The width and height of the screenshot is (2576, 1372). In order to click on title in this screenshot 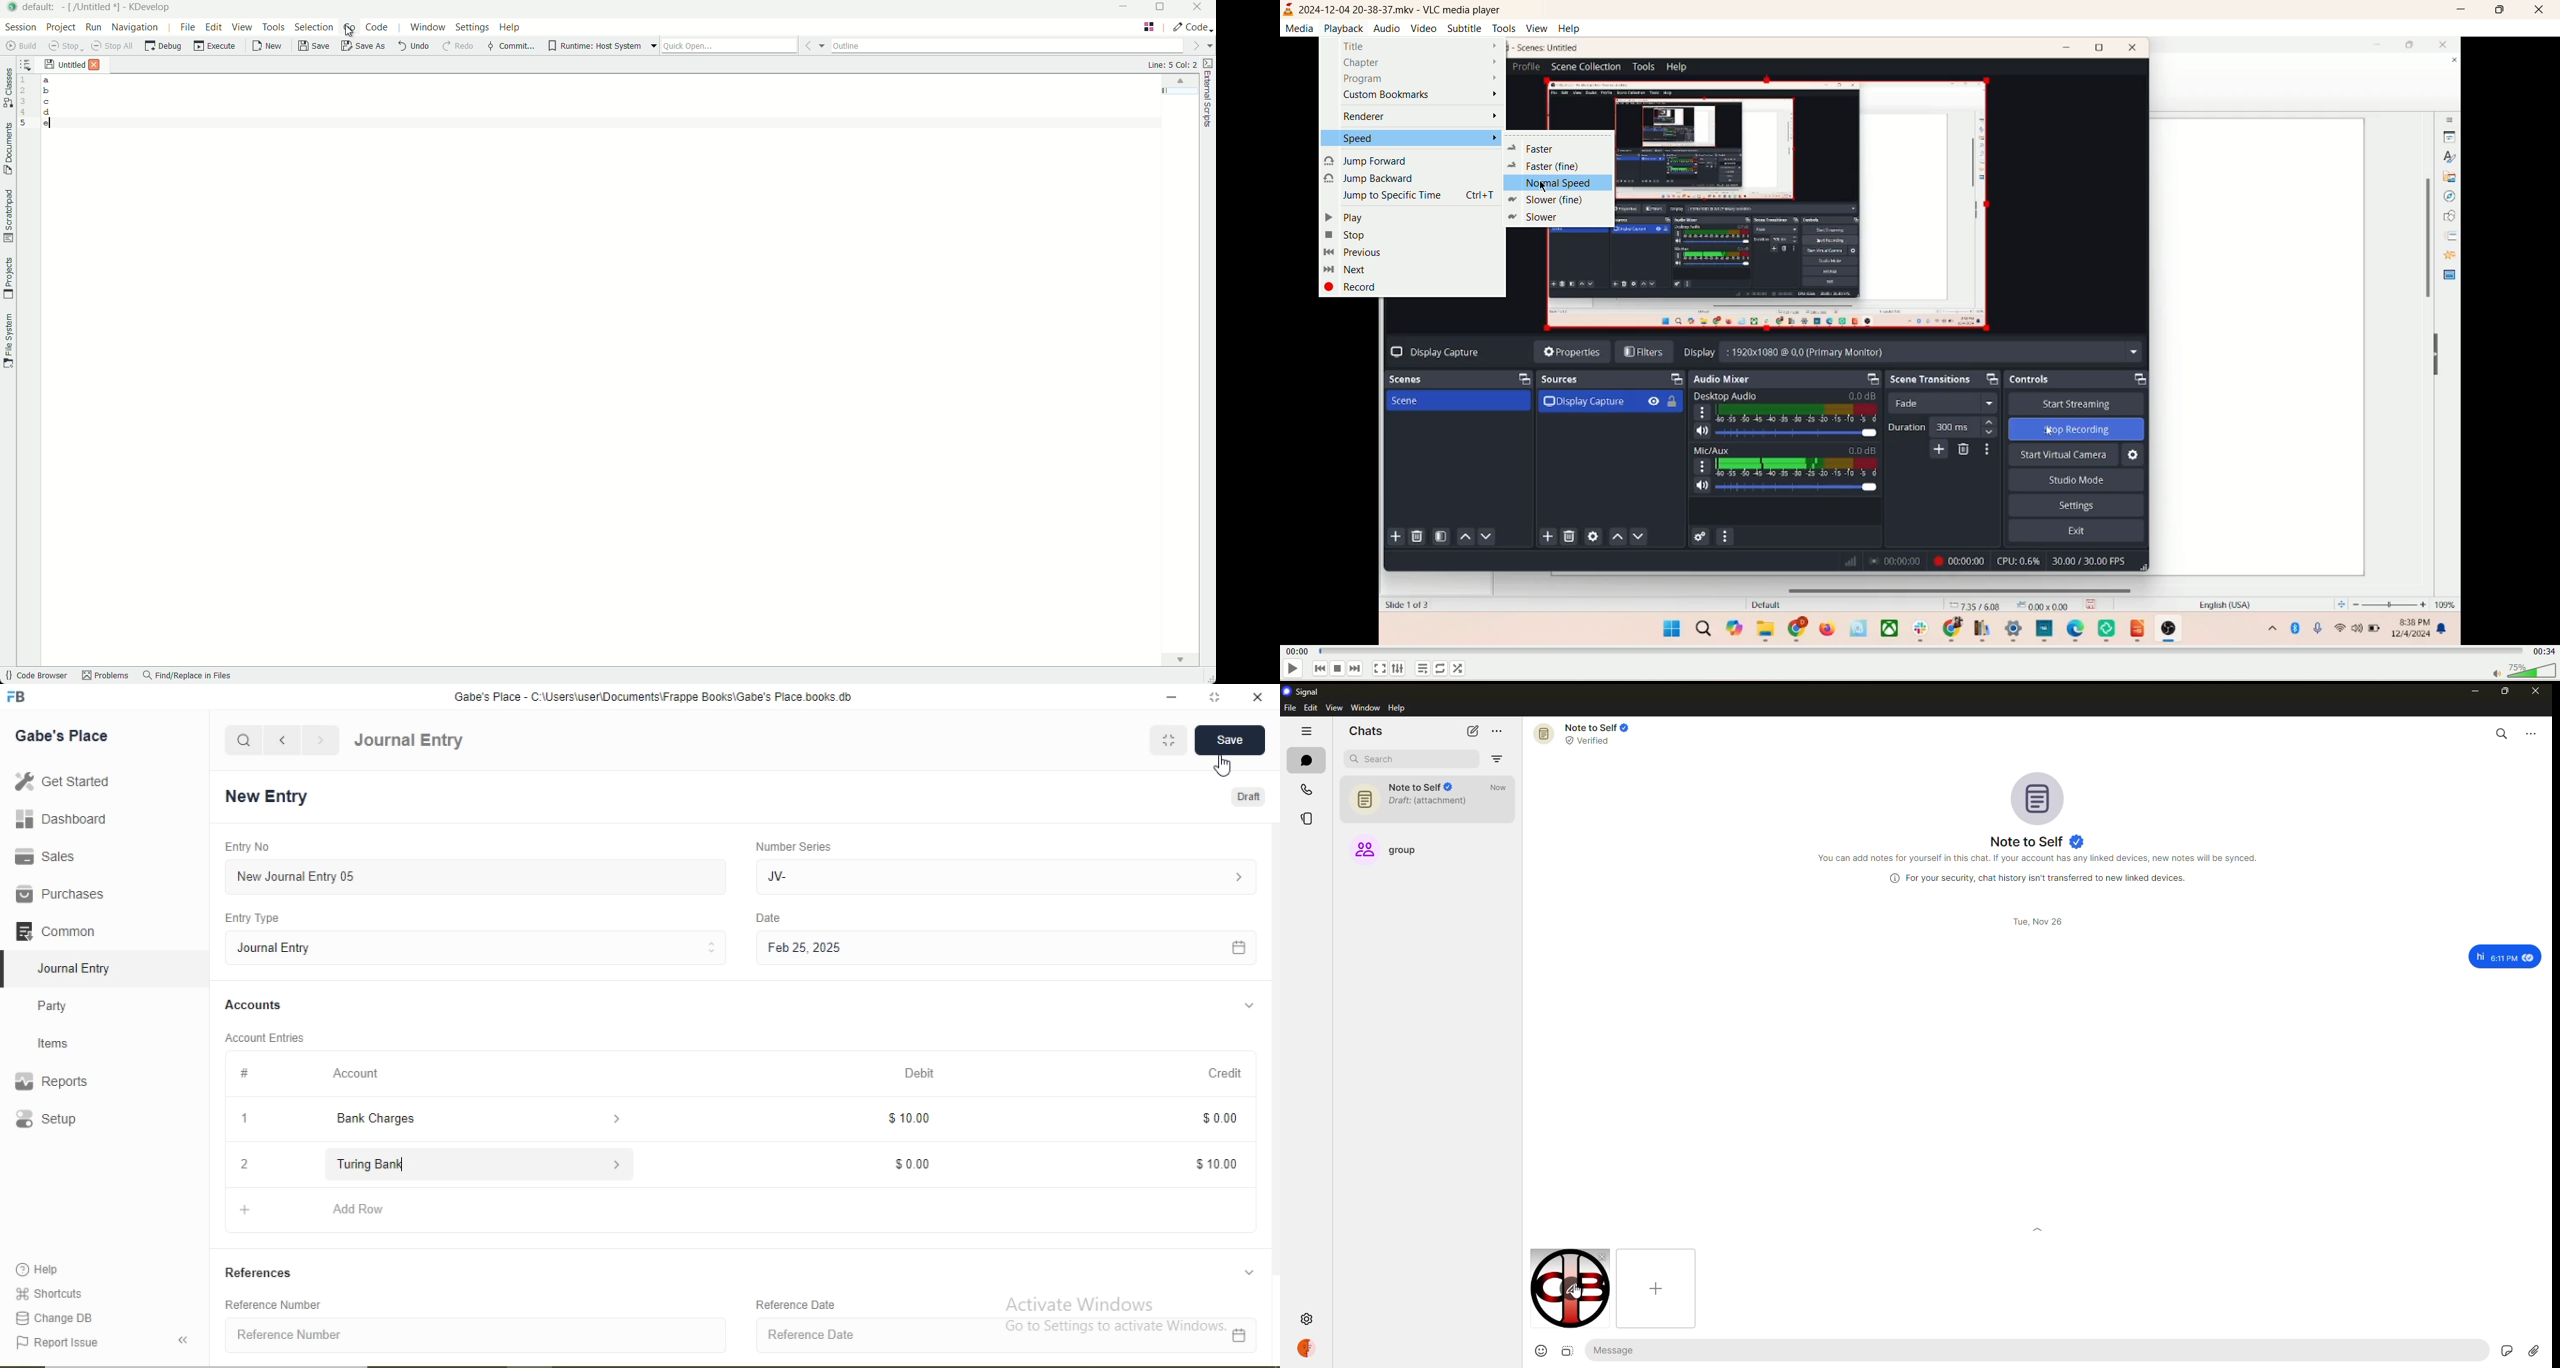, I will do `click(1419, 48)`.